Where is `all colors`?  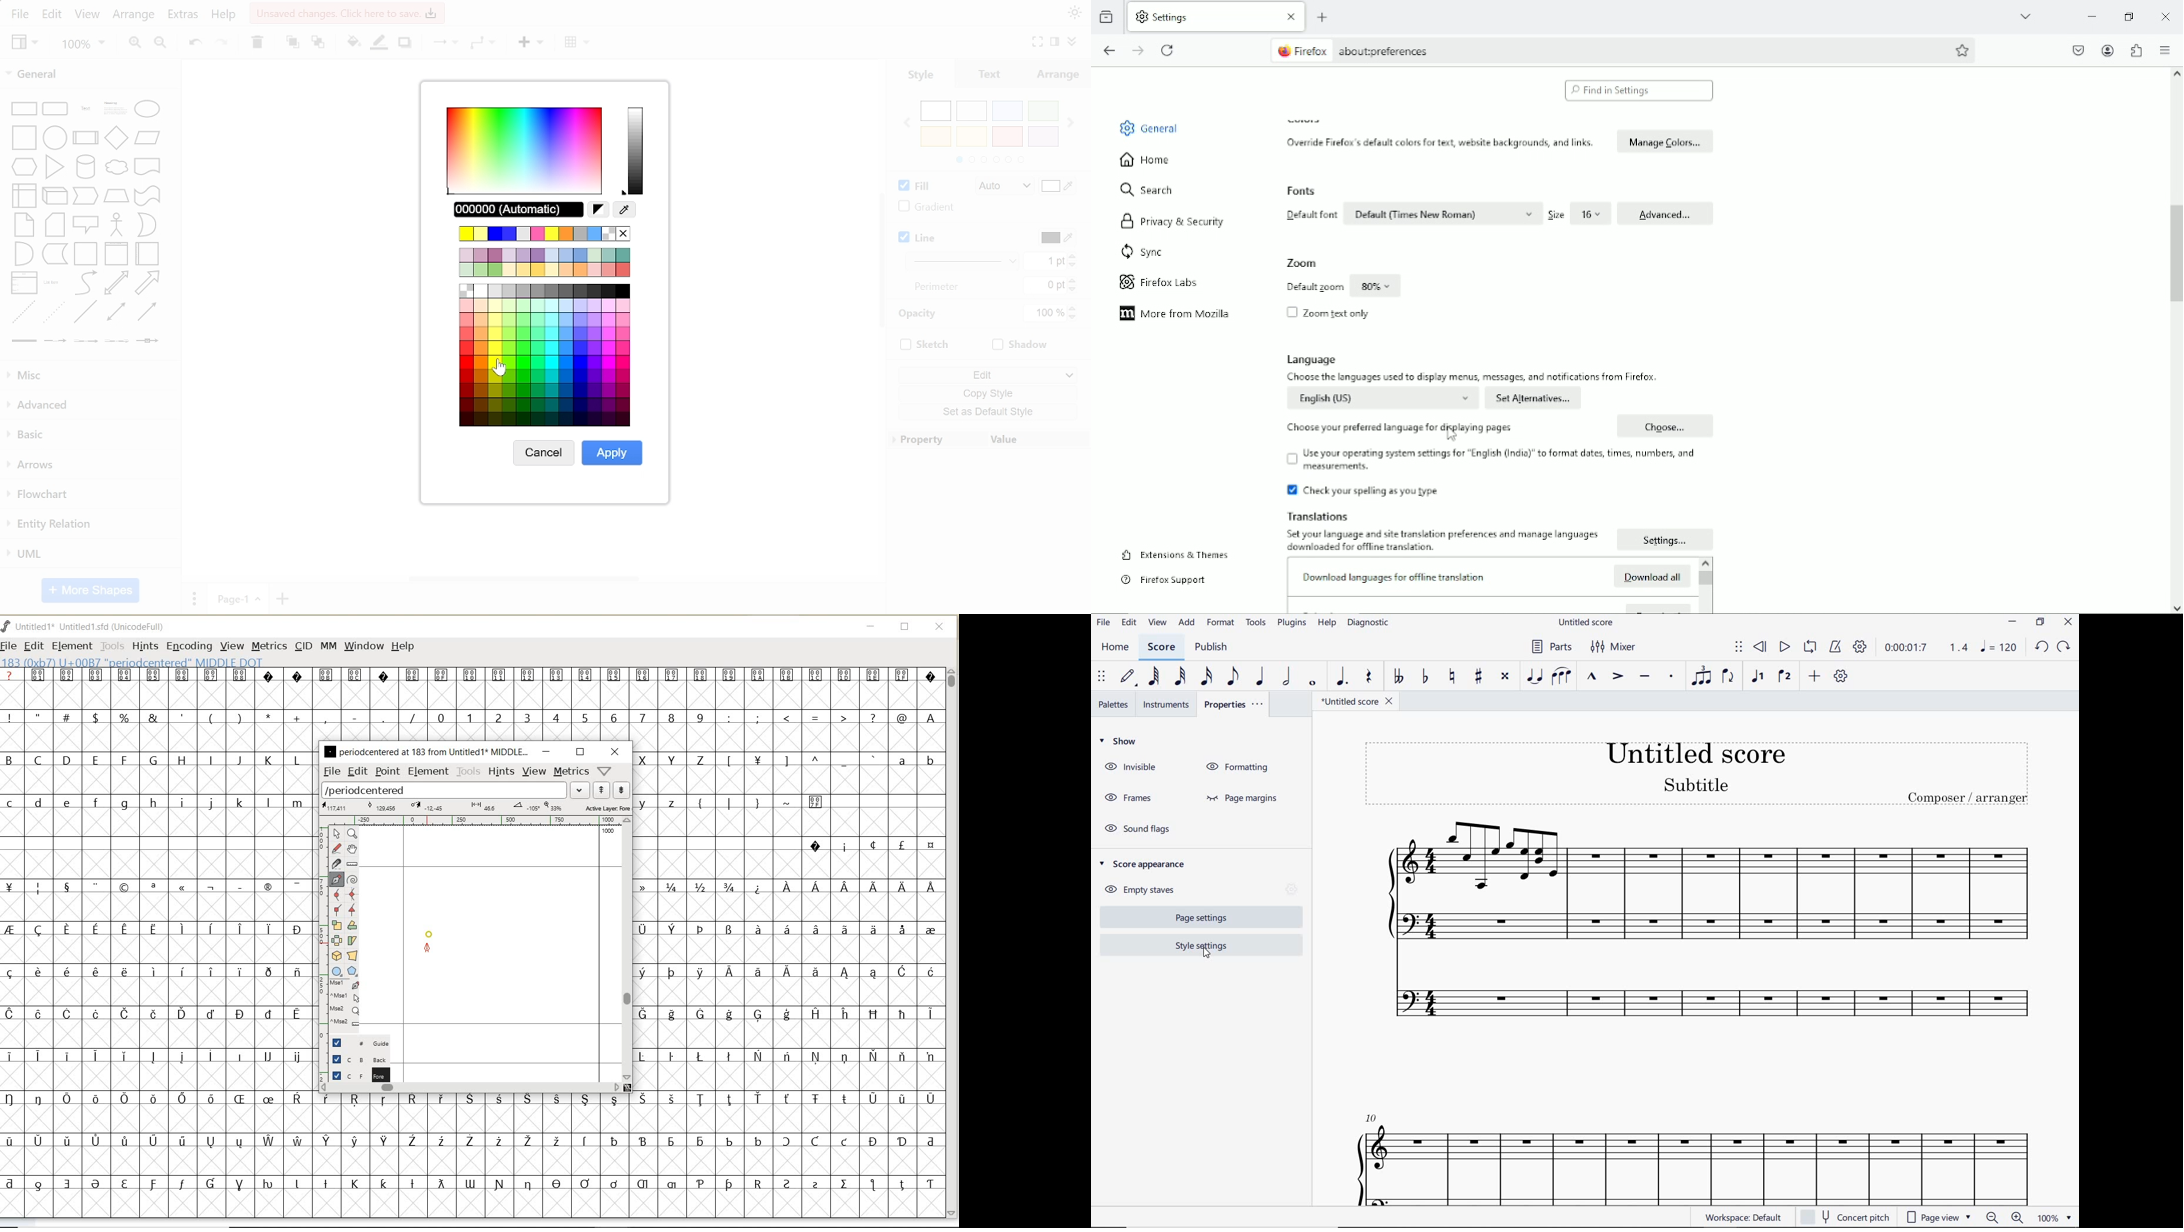
all colors is located at coordinates (547, 356).